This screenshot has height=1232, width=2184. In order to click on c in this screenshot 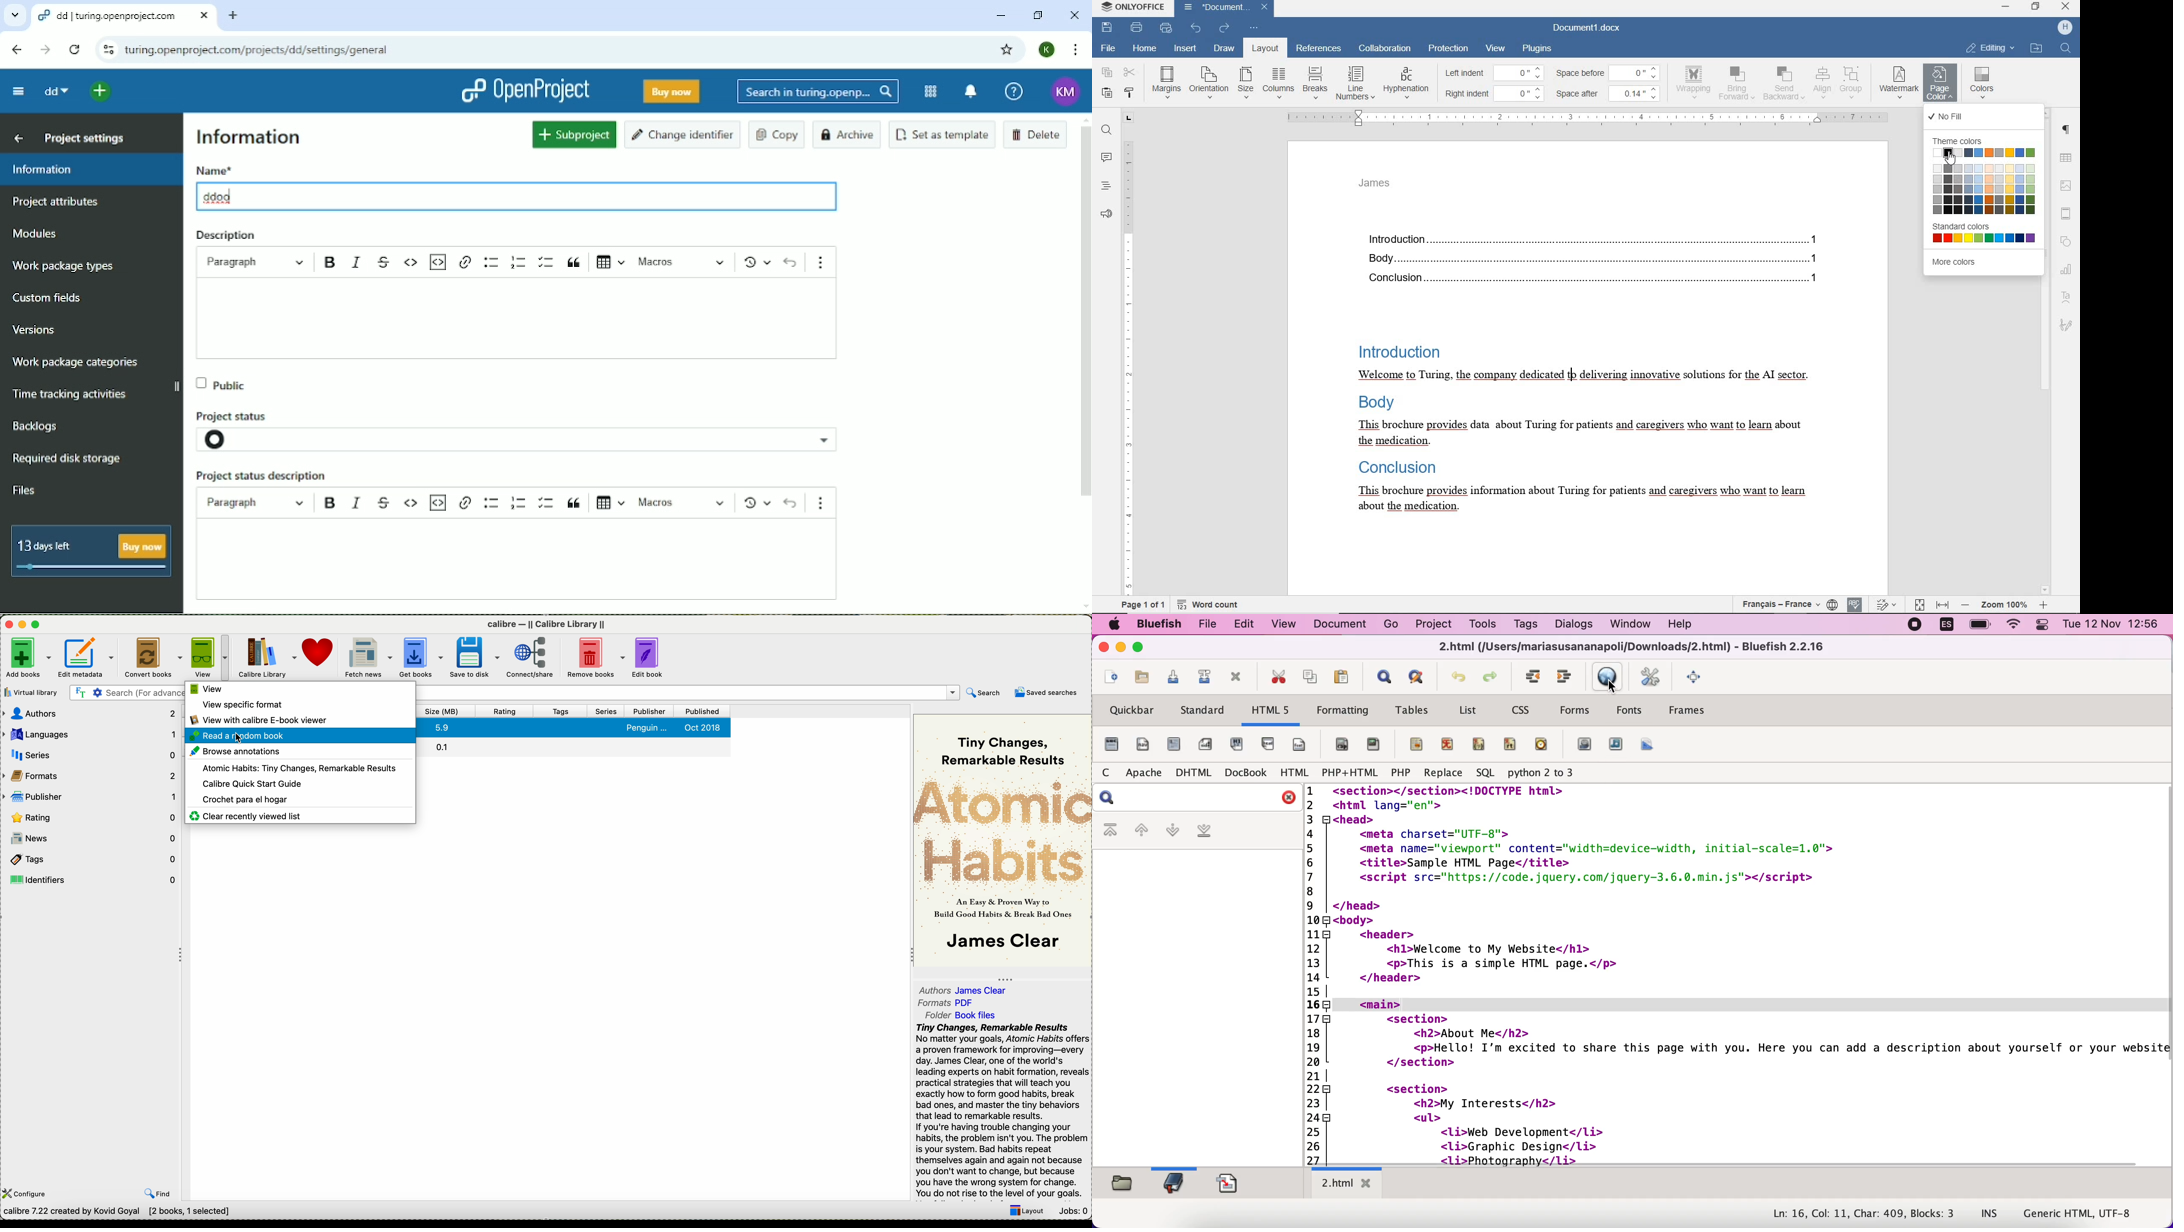, I will do `click(1105, 775)`.